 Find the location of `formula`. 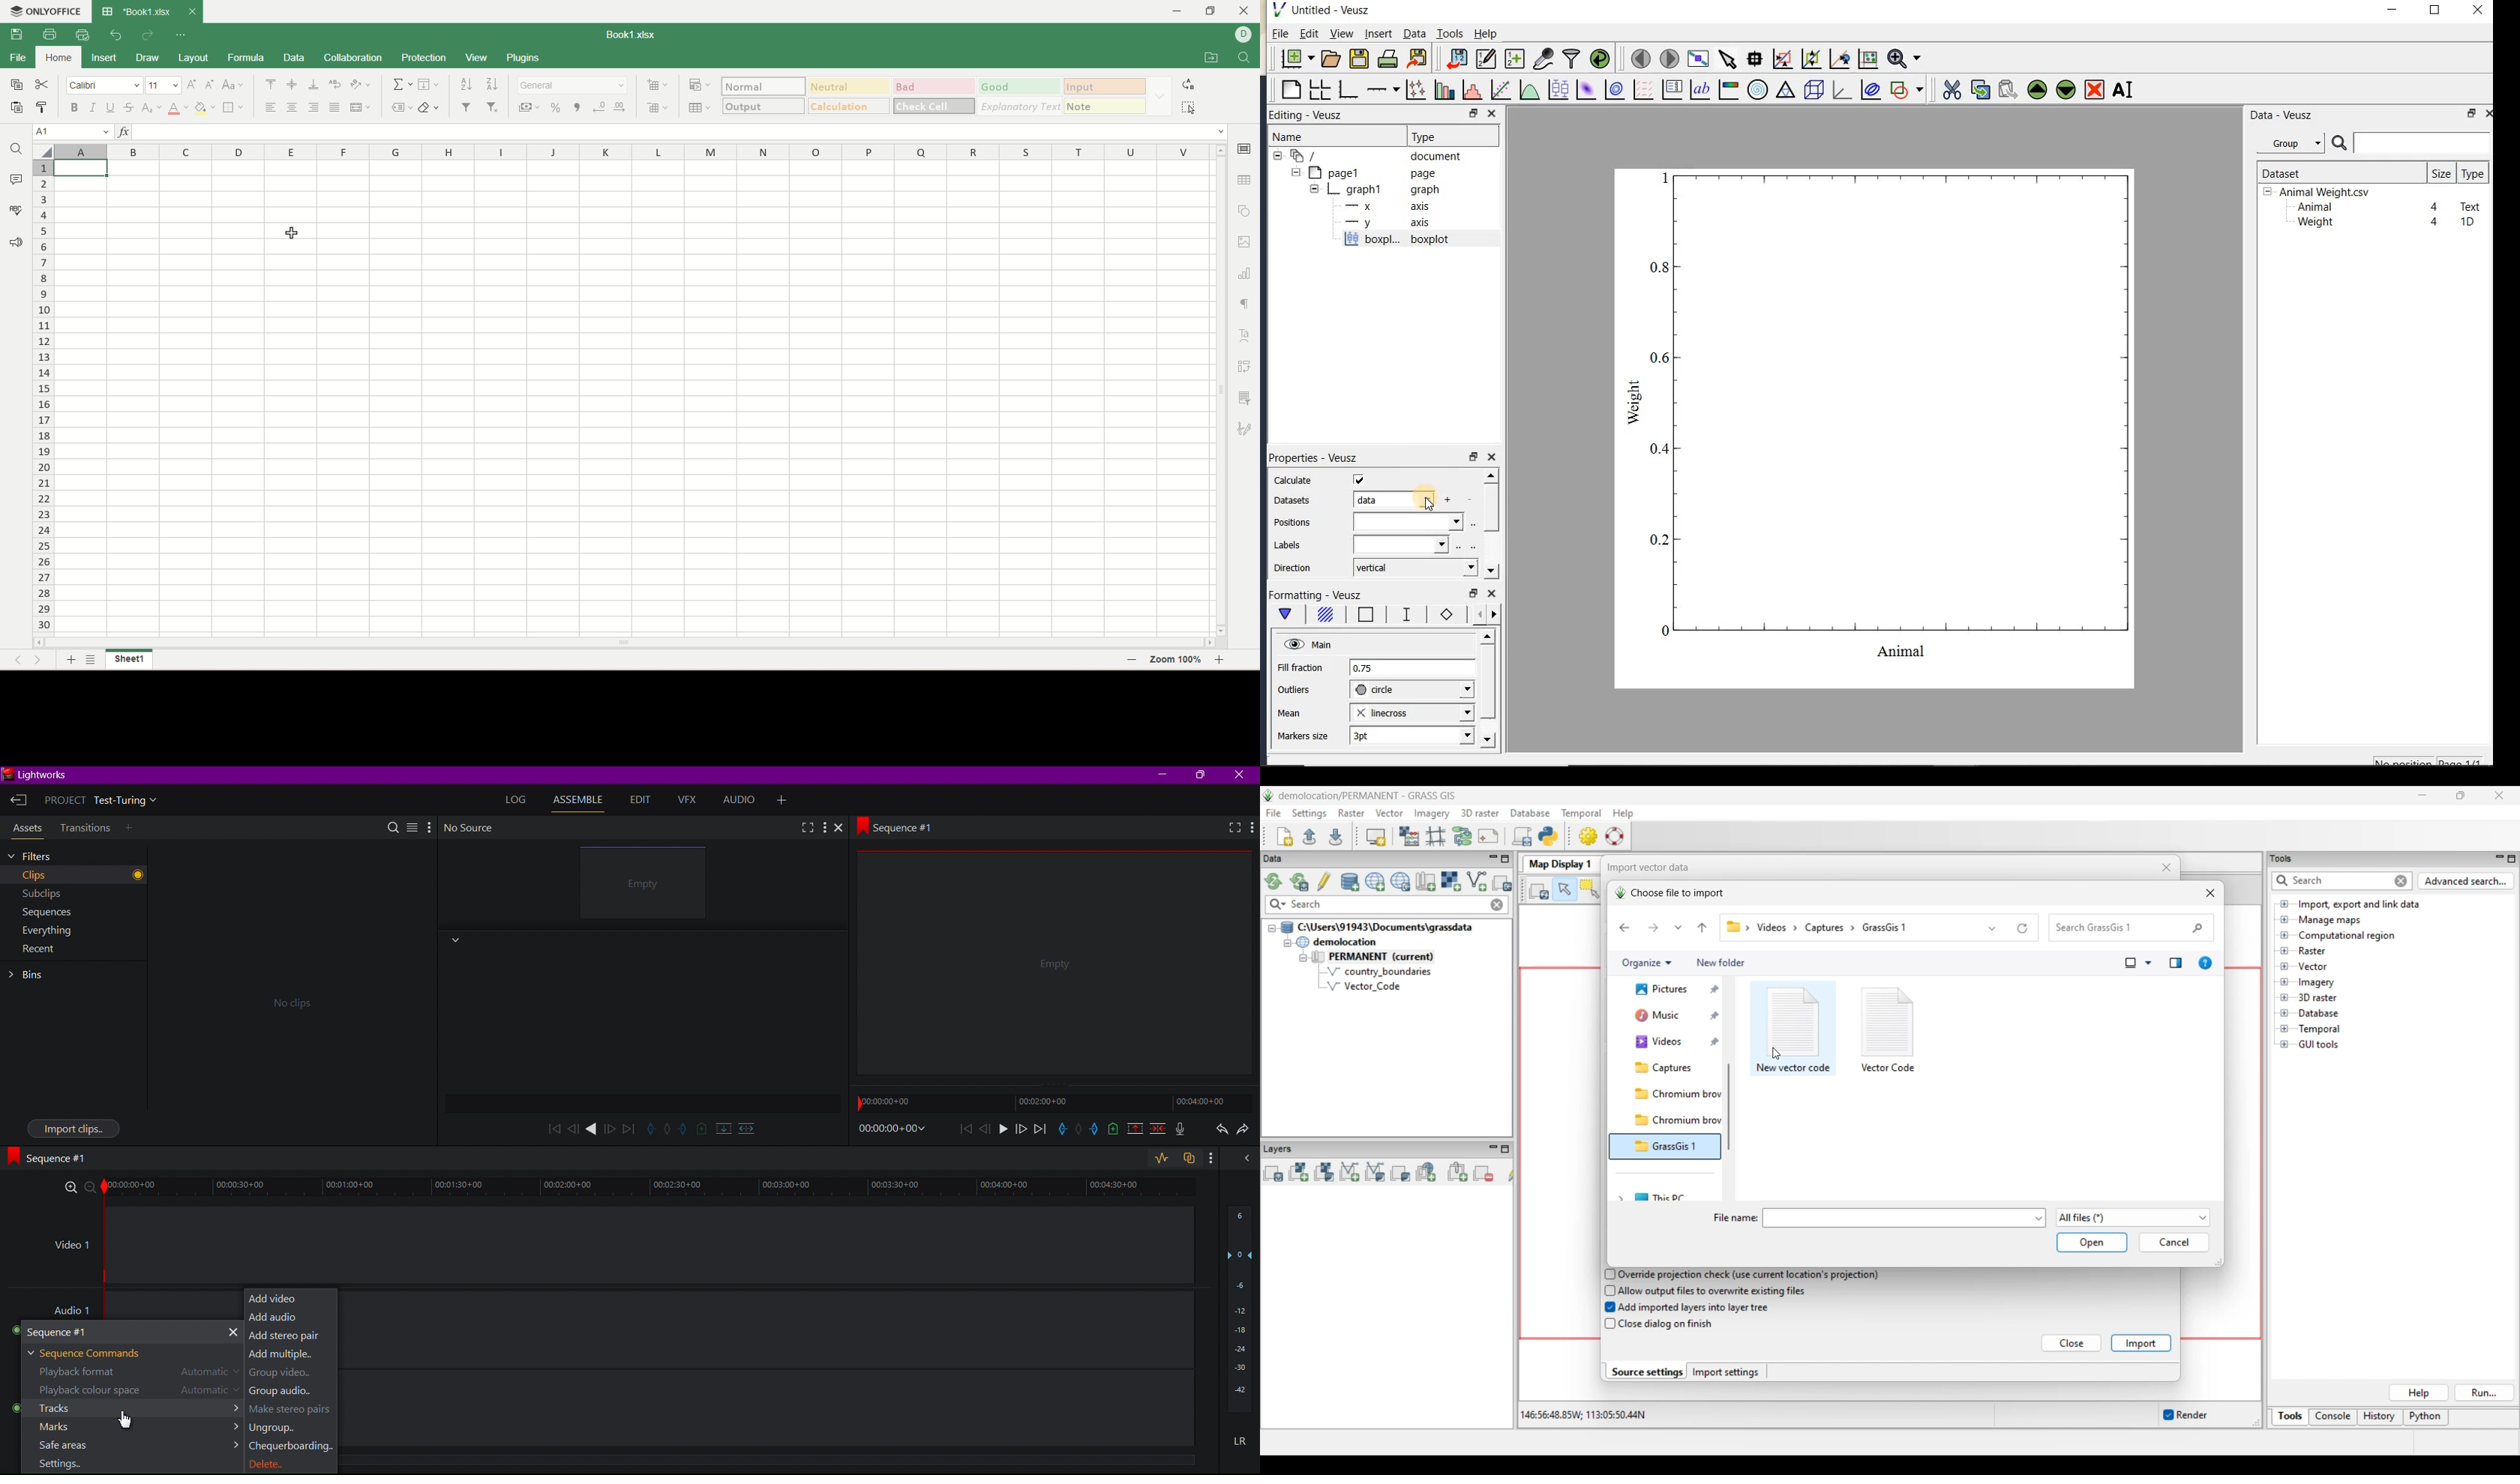

formula is located at coordinates (247, 58).